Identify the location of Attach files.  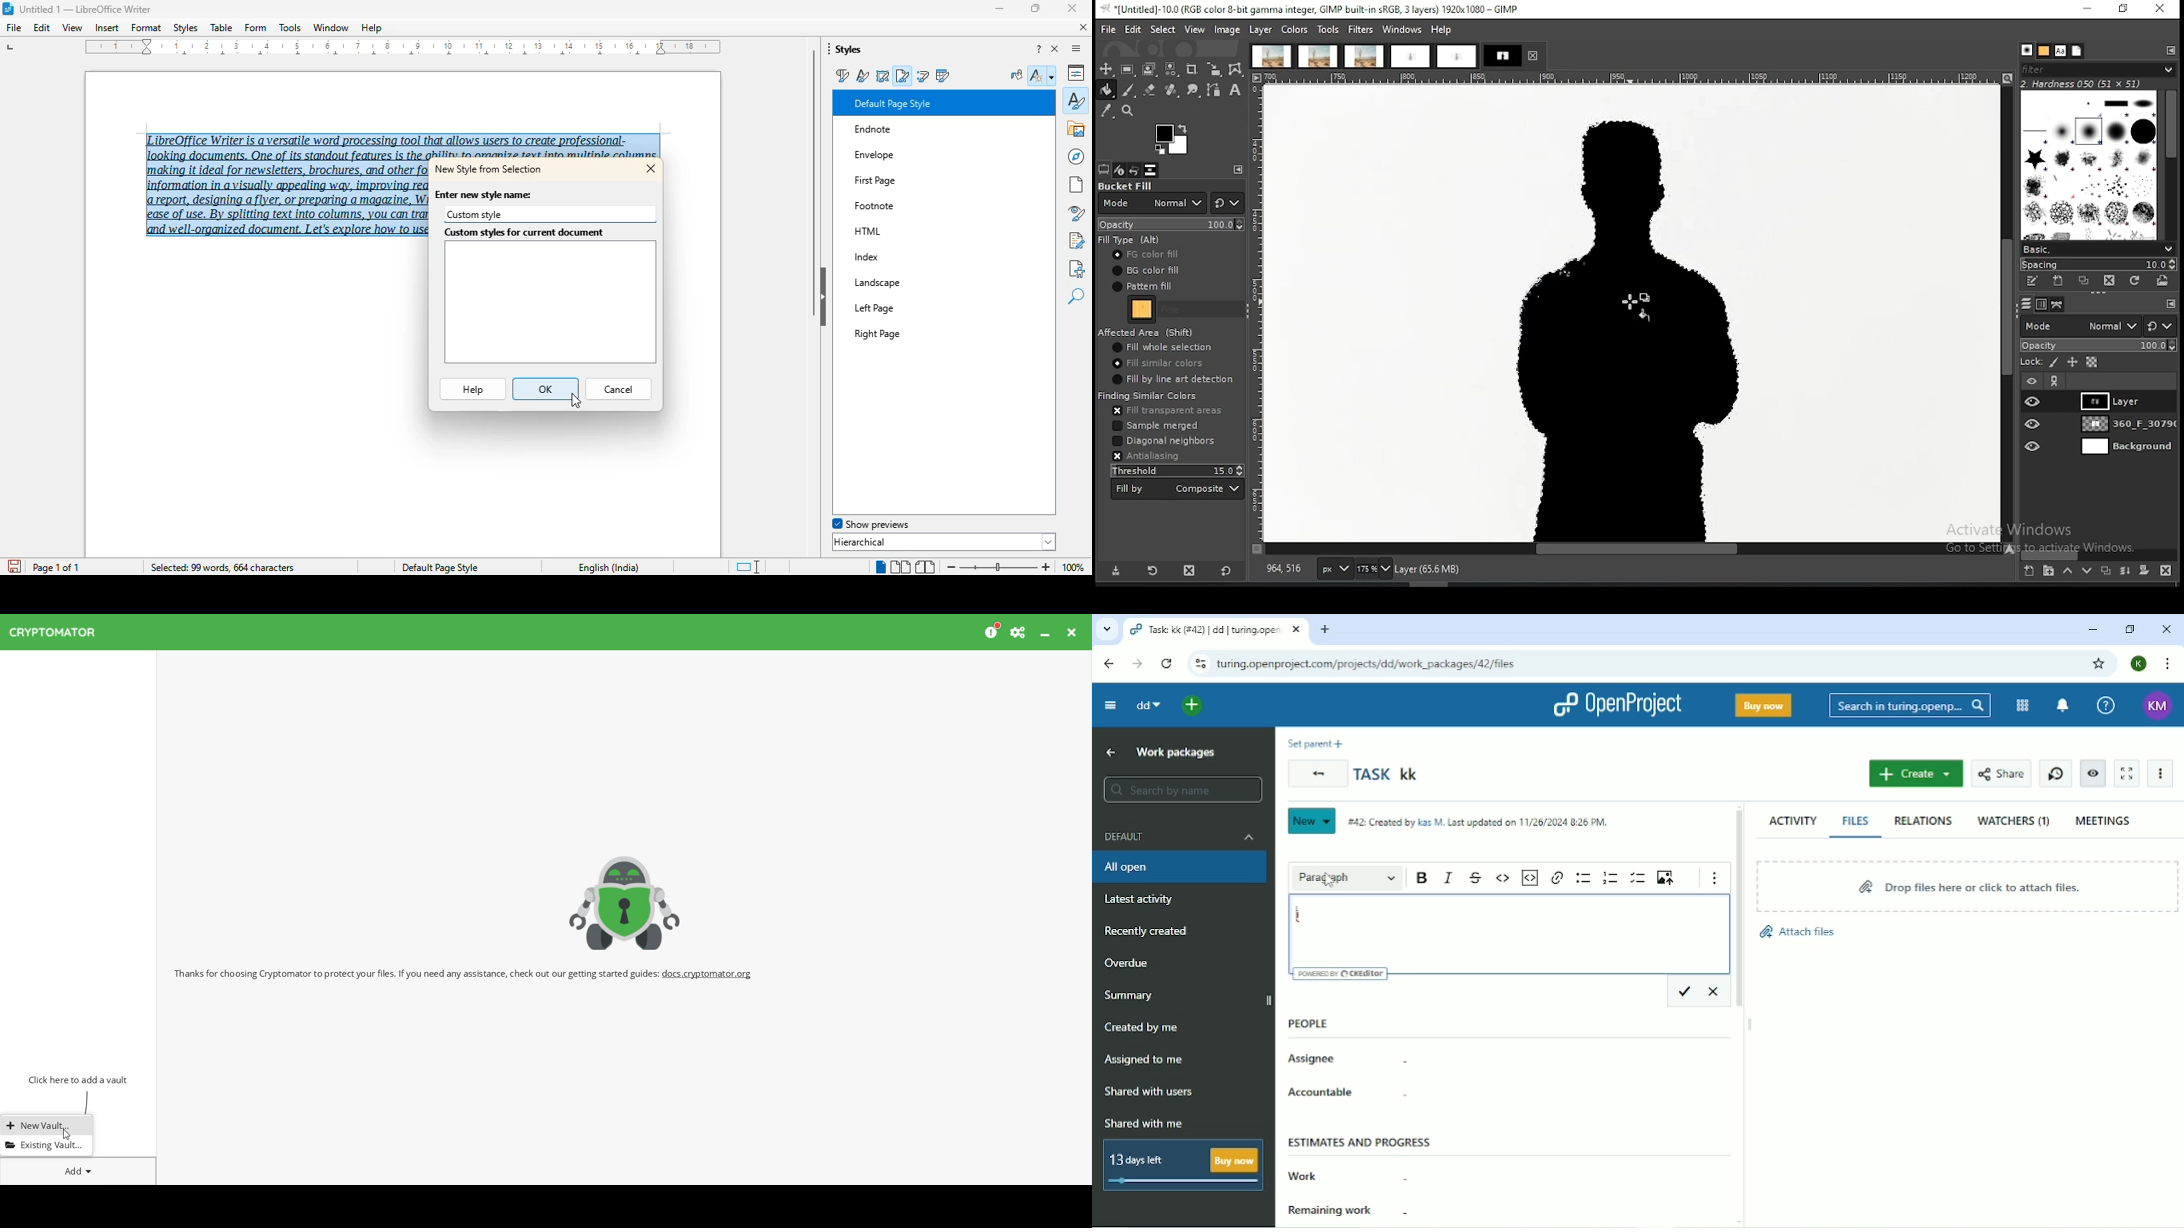
(1801, 933).